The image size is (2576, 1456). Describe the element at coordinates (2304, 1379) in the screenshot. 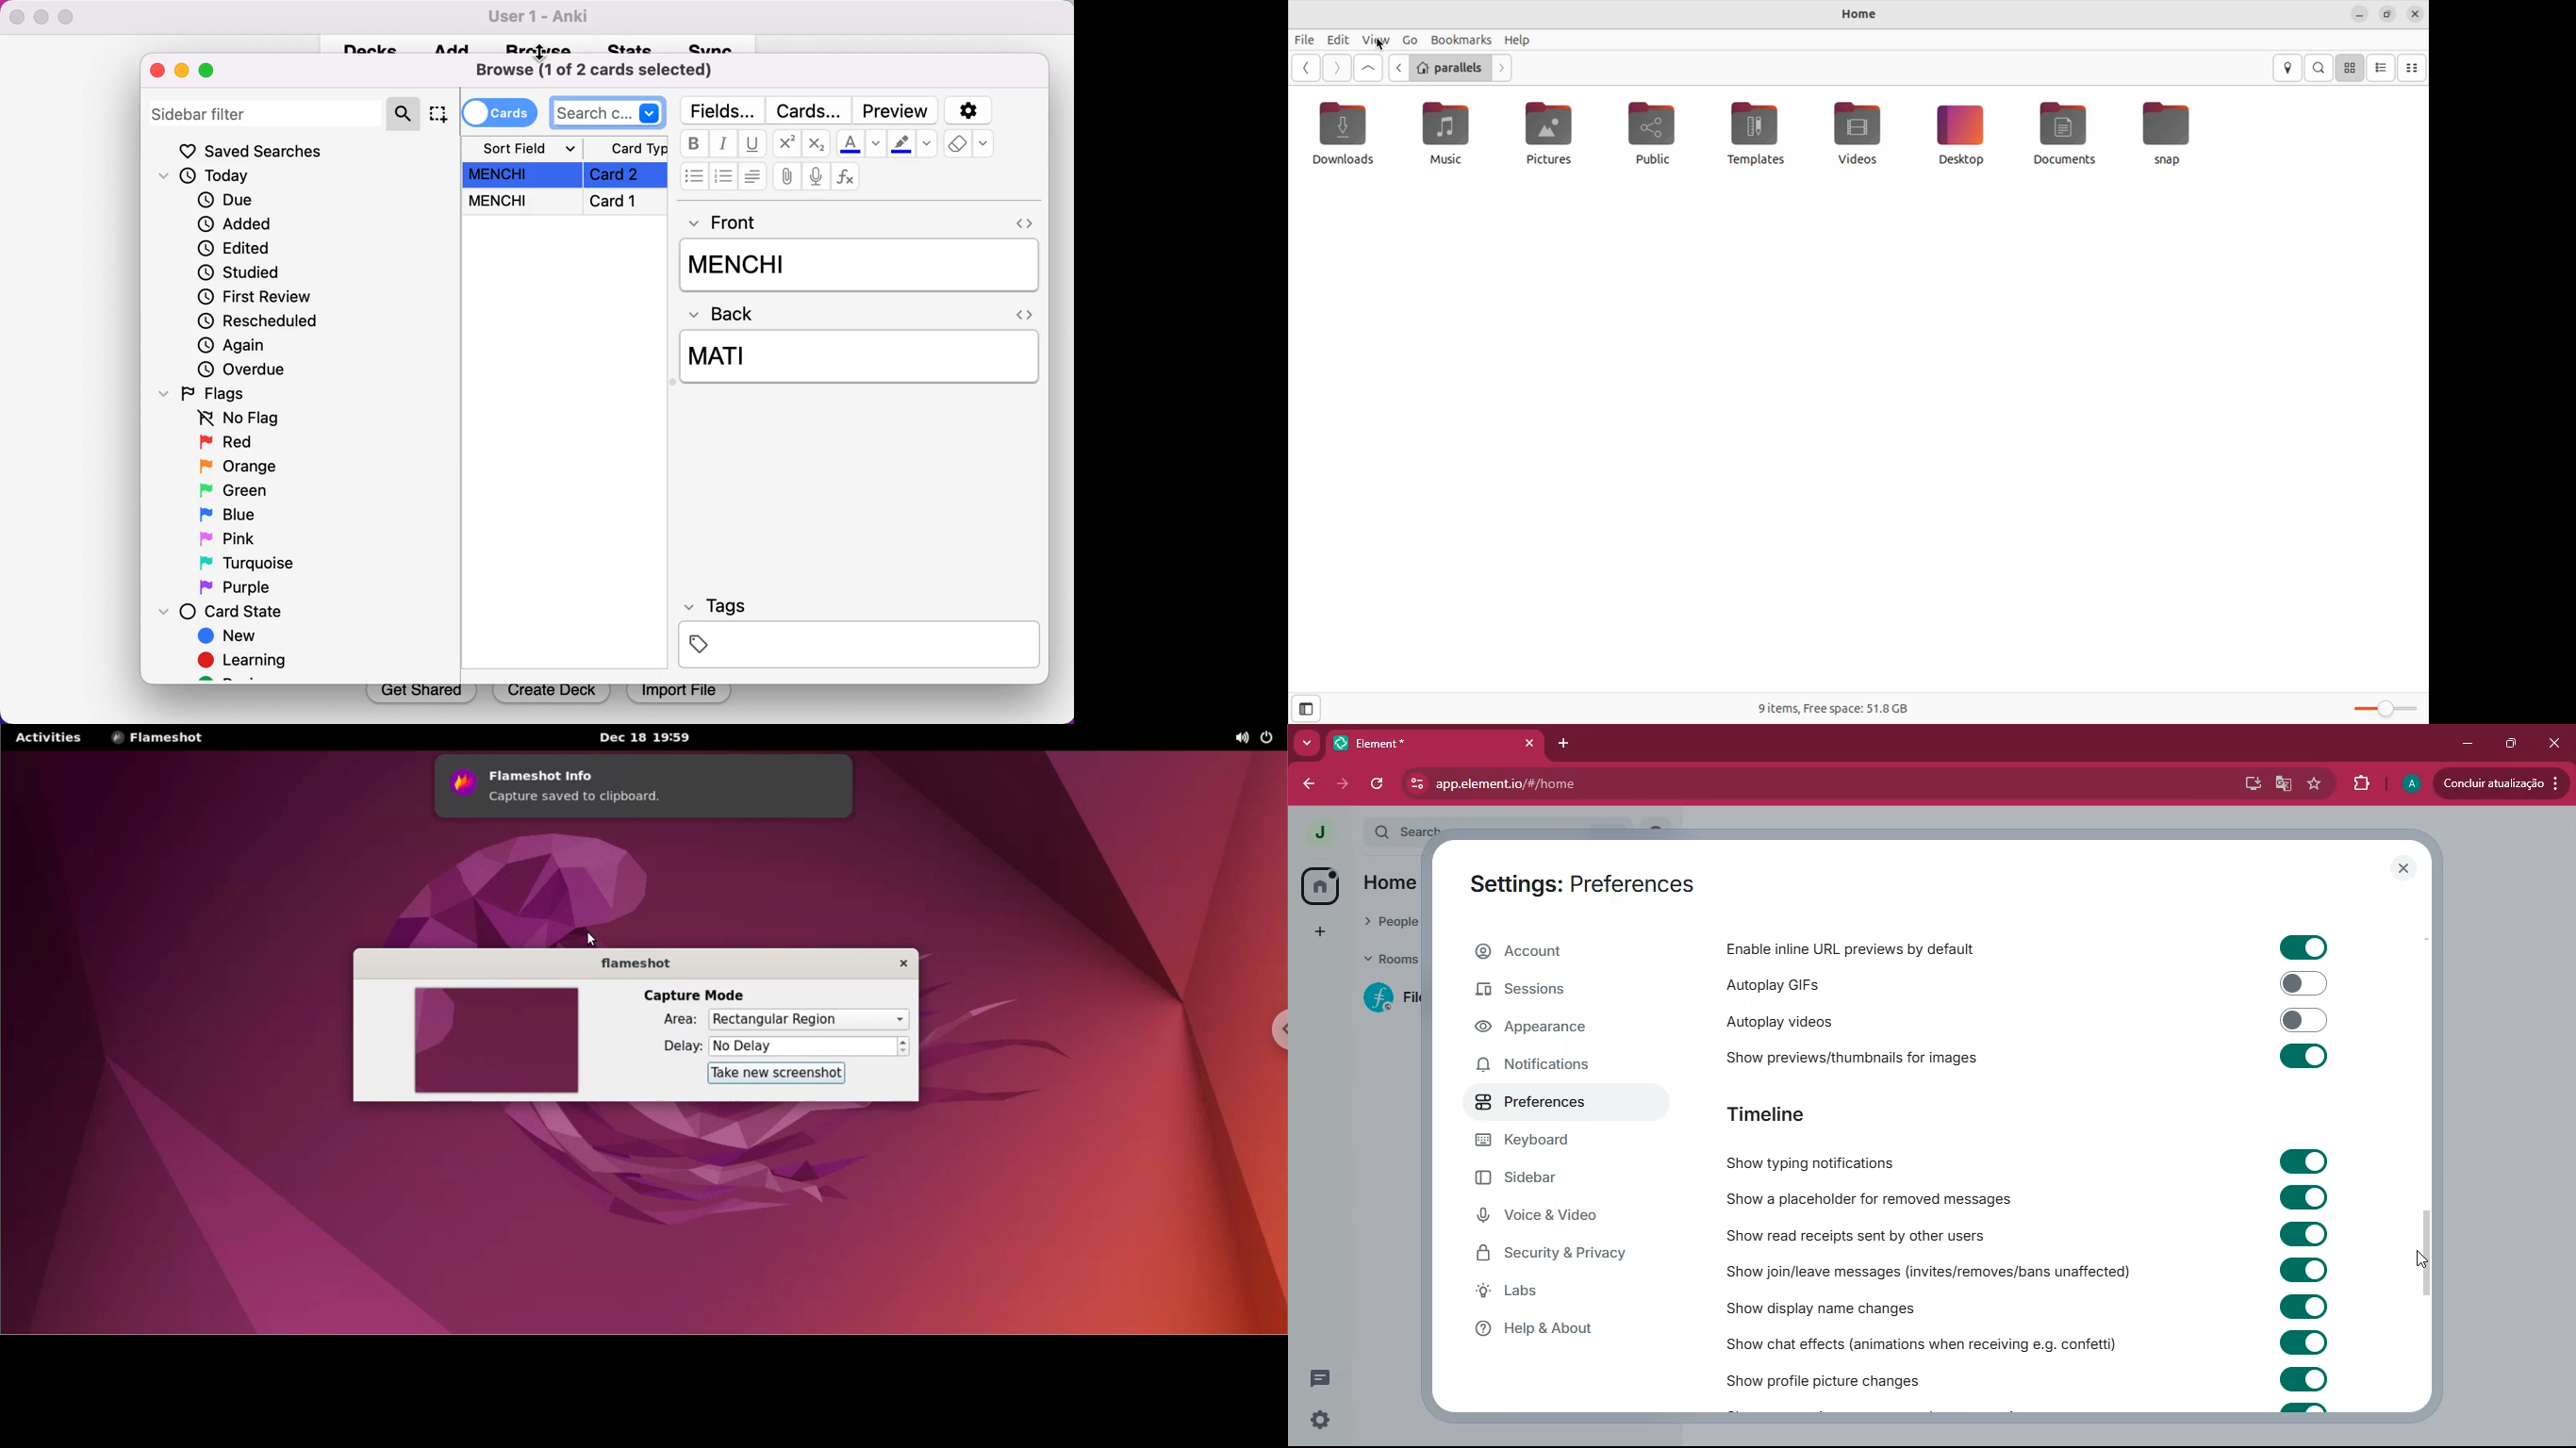

I see `toggle on/off` at that location.